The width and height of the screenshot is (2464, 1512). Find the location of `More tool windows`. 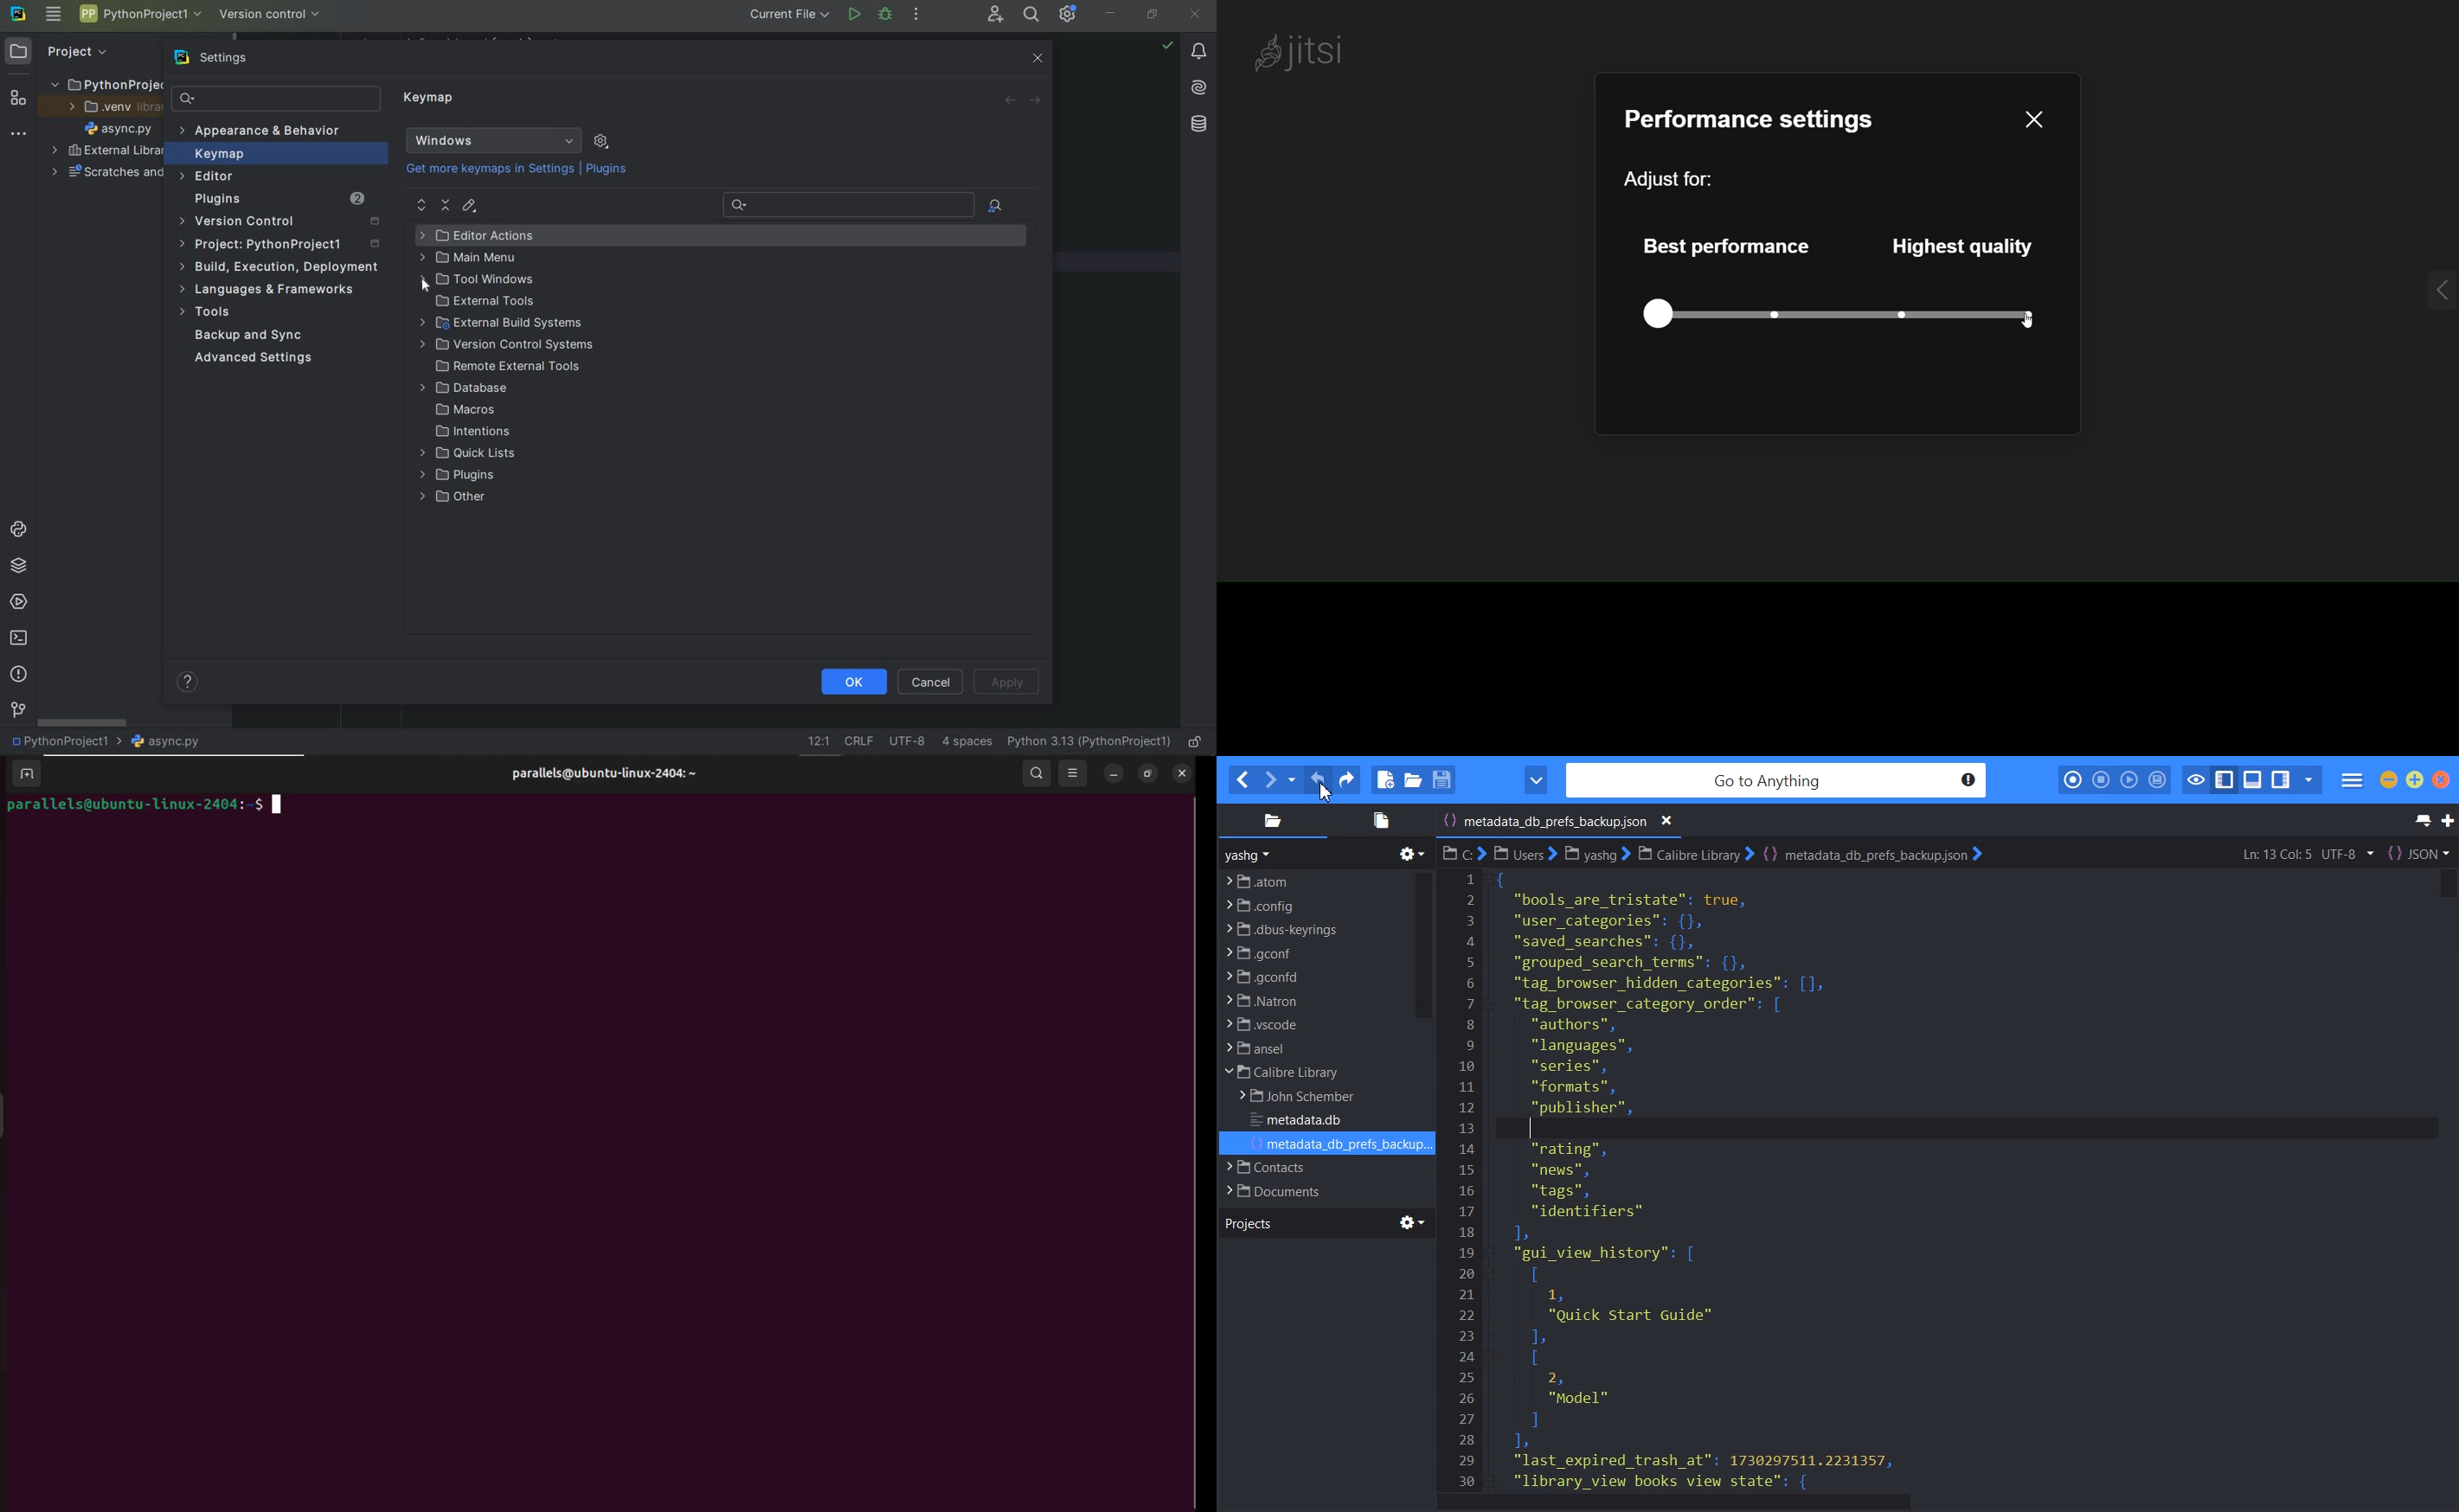

More tool windows is located at coordinates (19, 131).